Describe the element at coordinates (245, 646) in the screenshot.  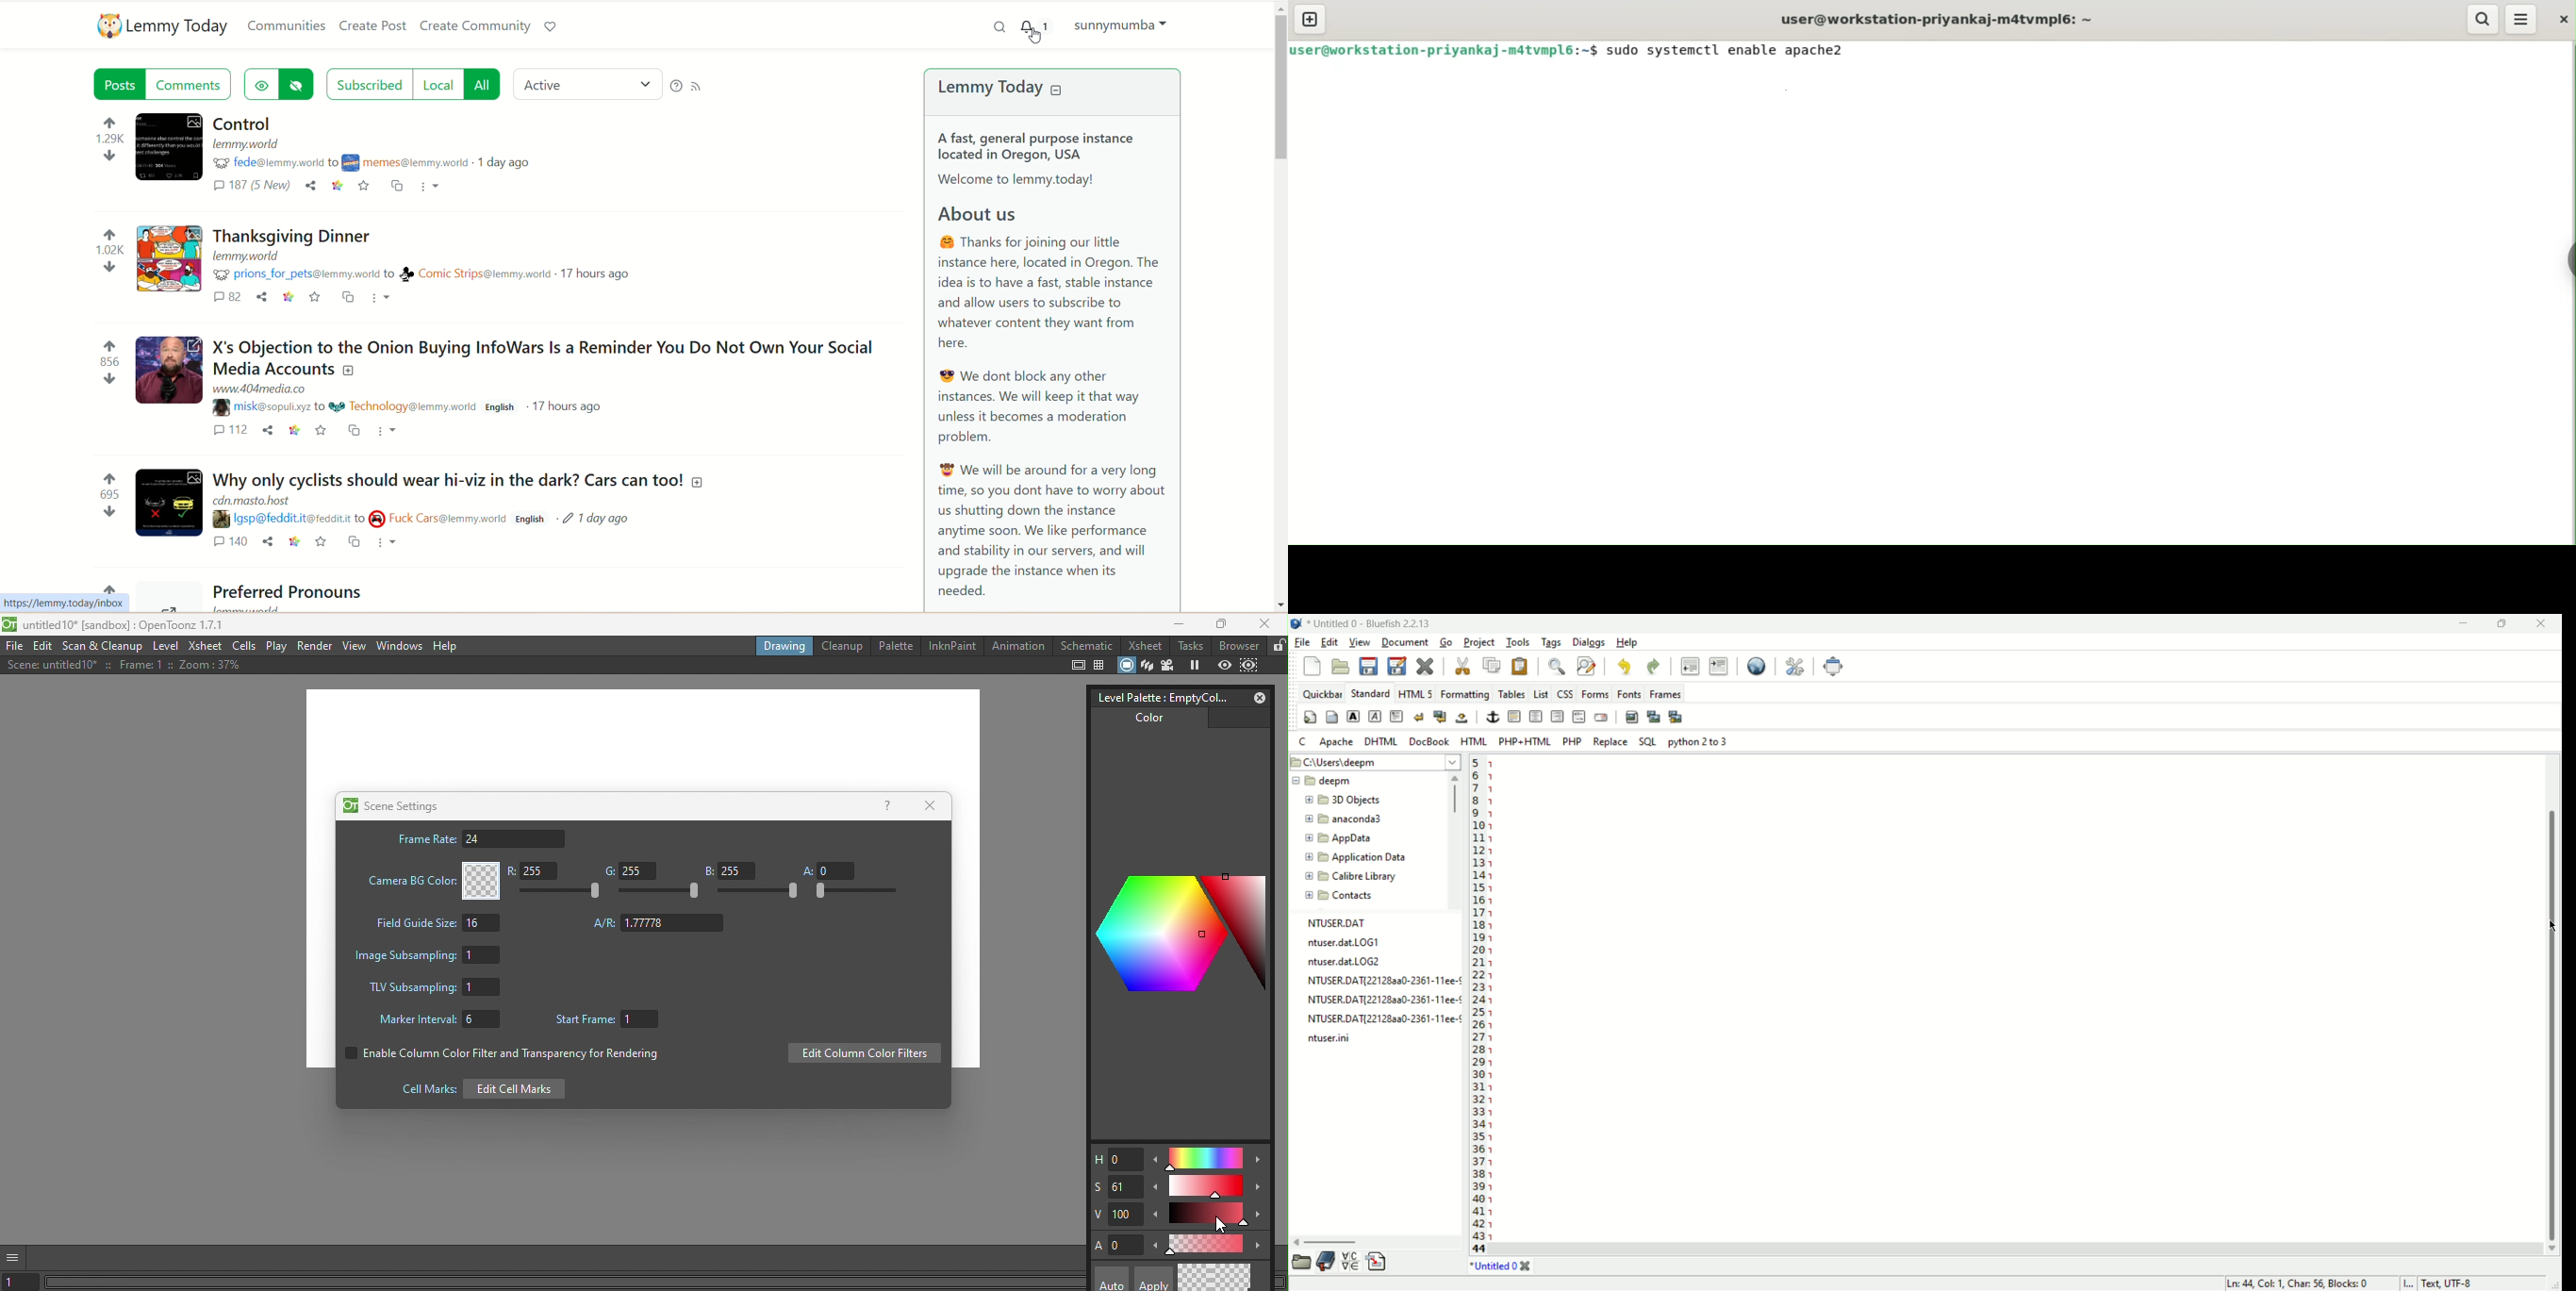
I see `Cells` at that location.